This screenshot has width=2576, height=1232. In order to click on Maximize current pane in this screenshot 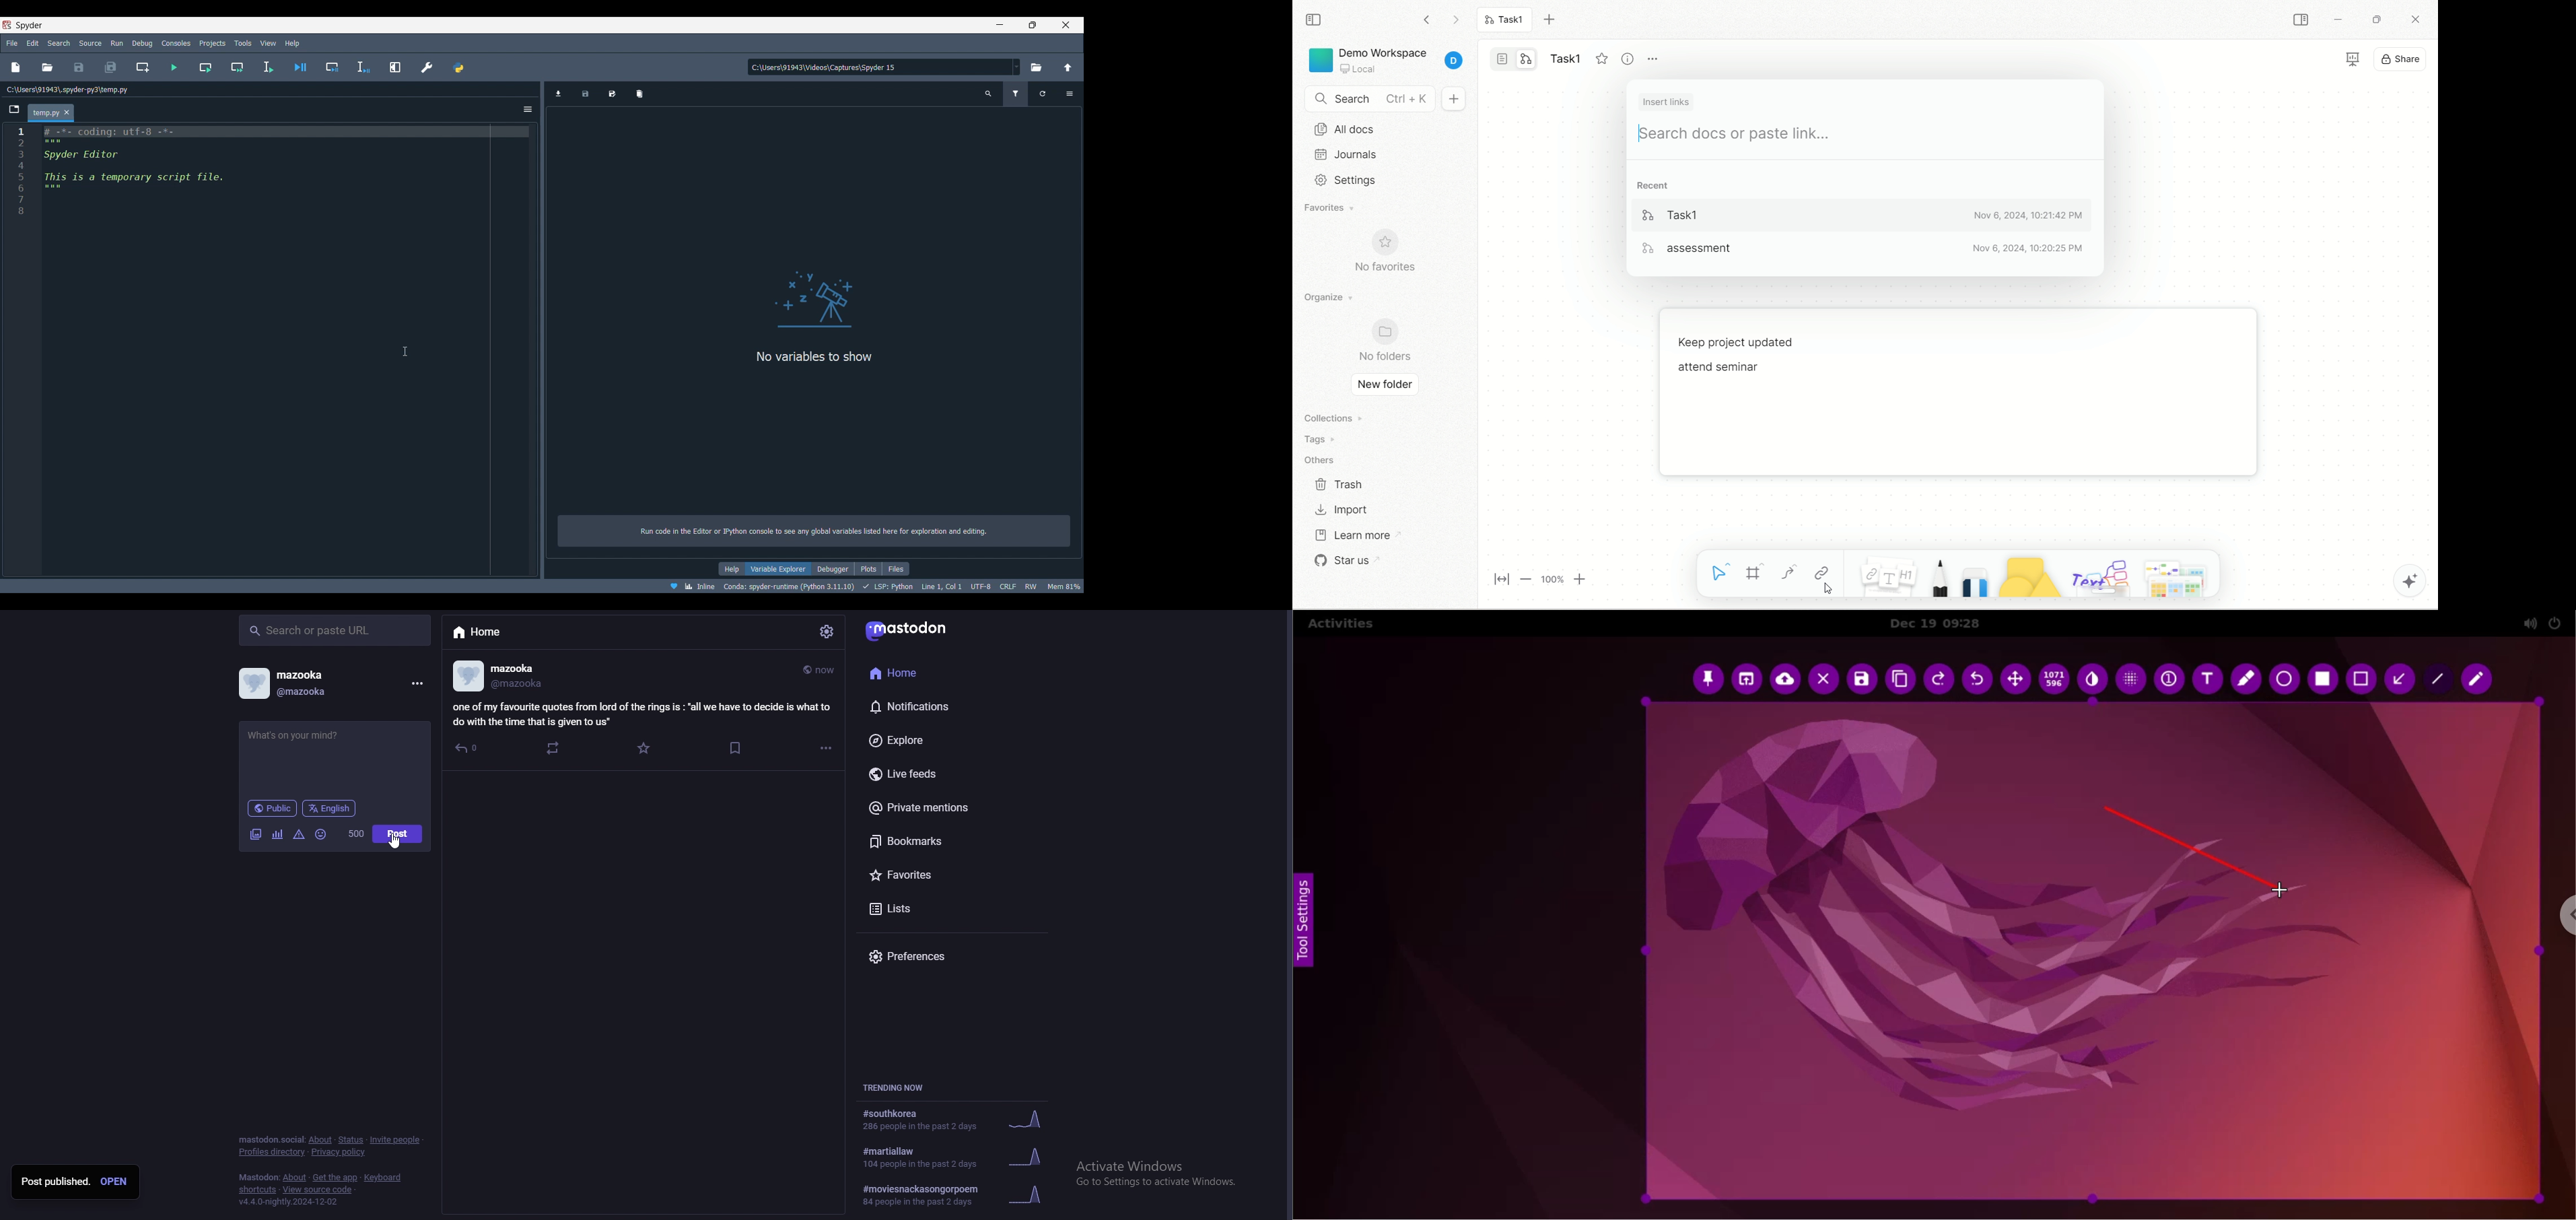, I will do `click(396, 67)`.